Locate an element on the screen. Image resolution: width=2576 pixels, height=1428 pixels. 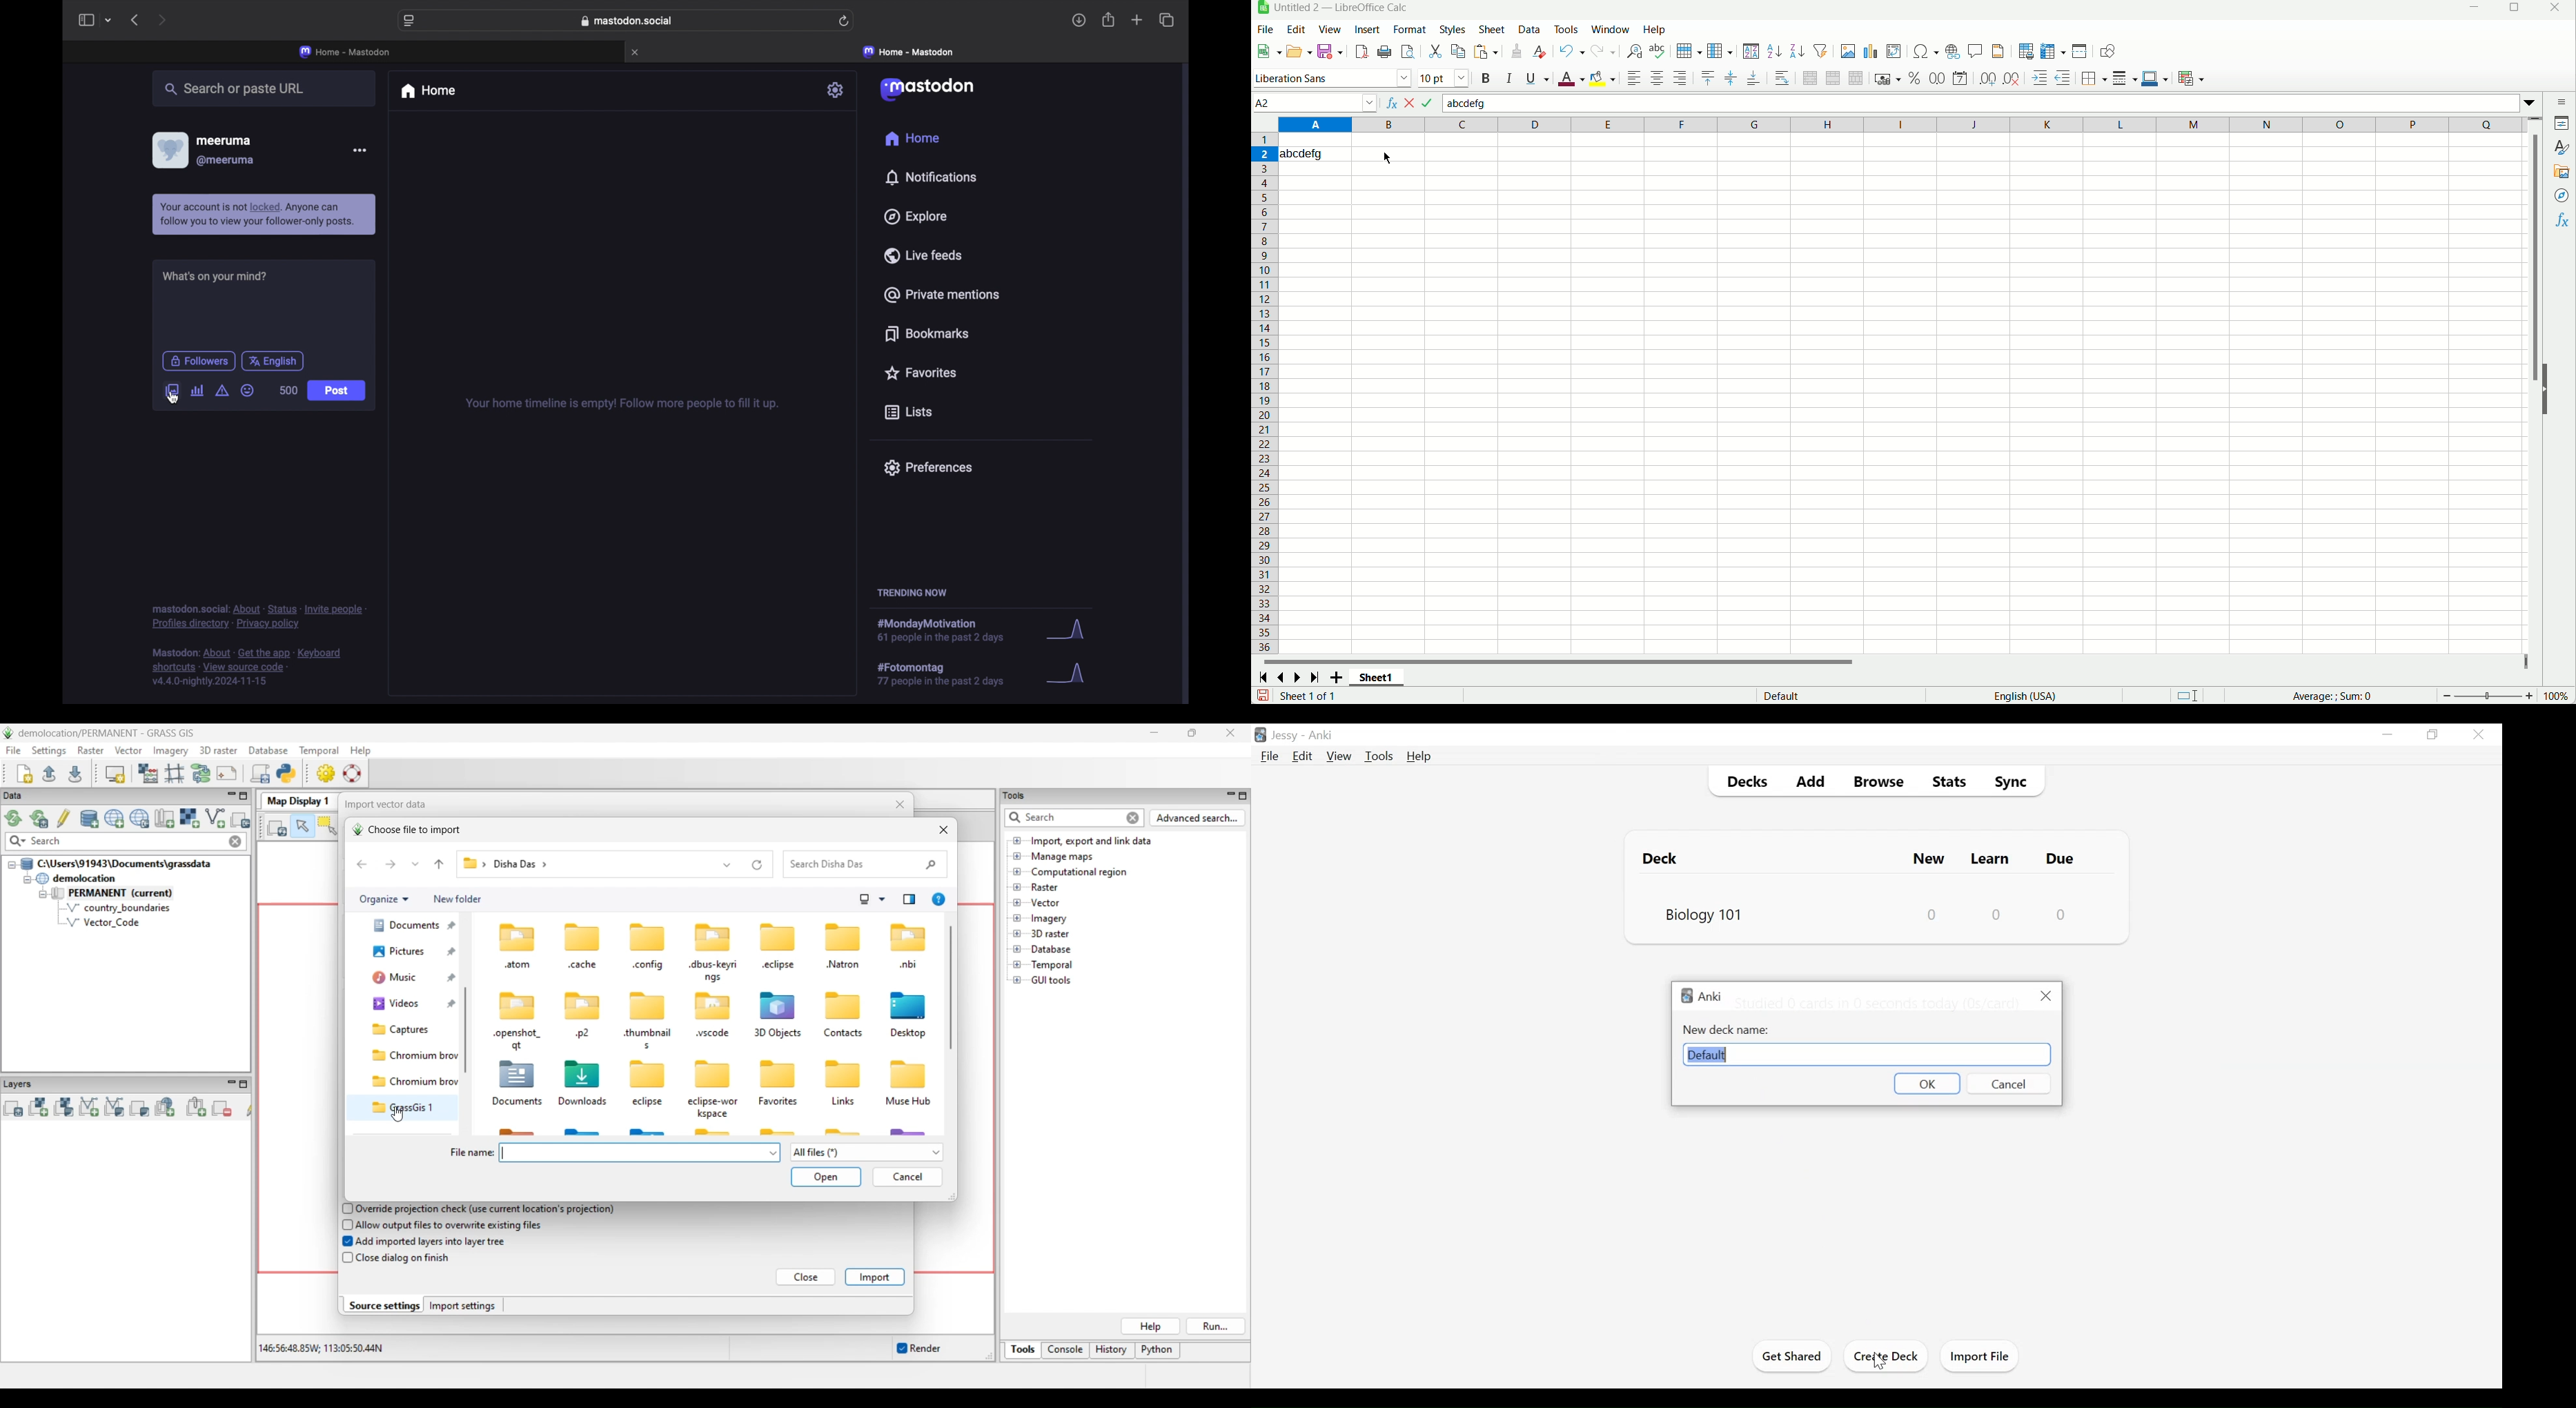
sort ascending is located at coordinates (1773, 52).